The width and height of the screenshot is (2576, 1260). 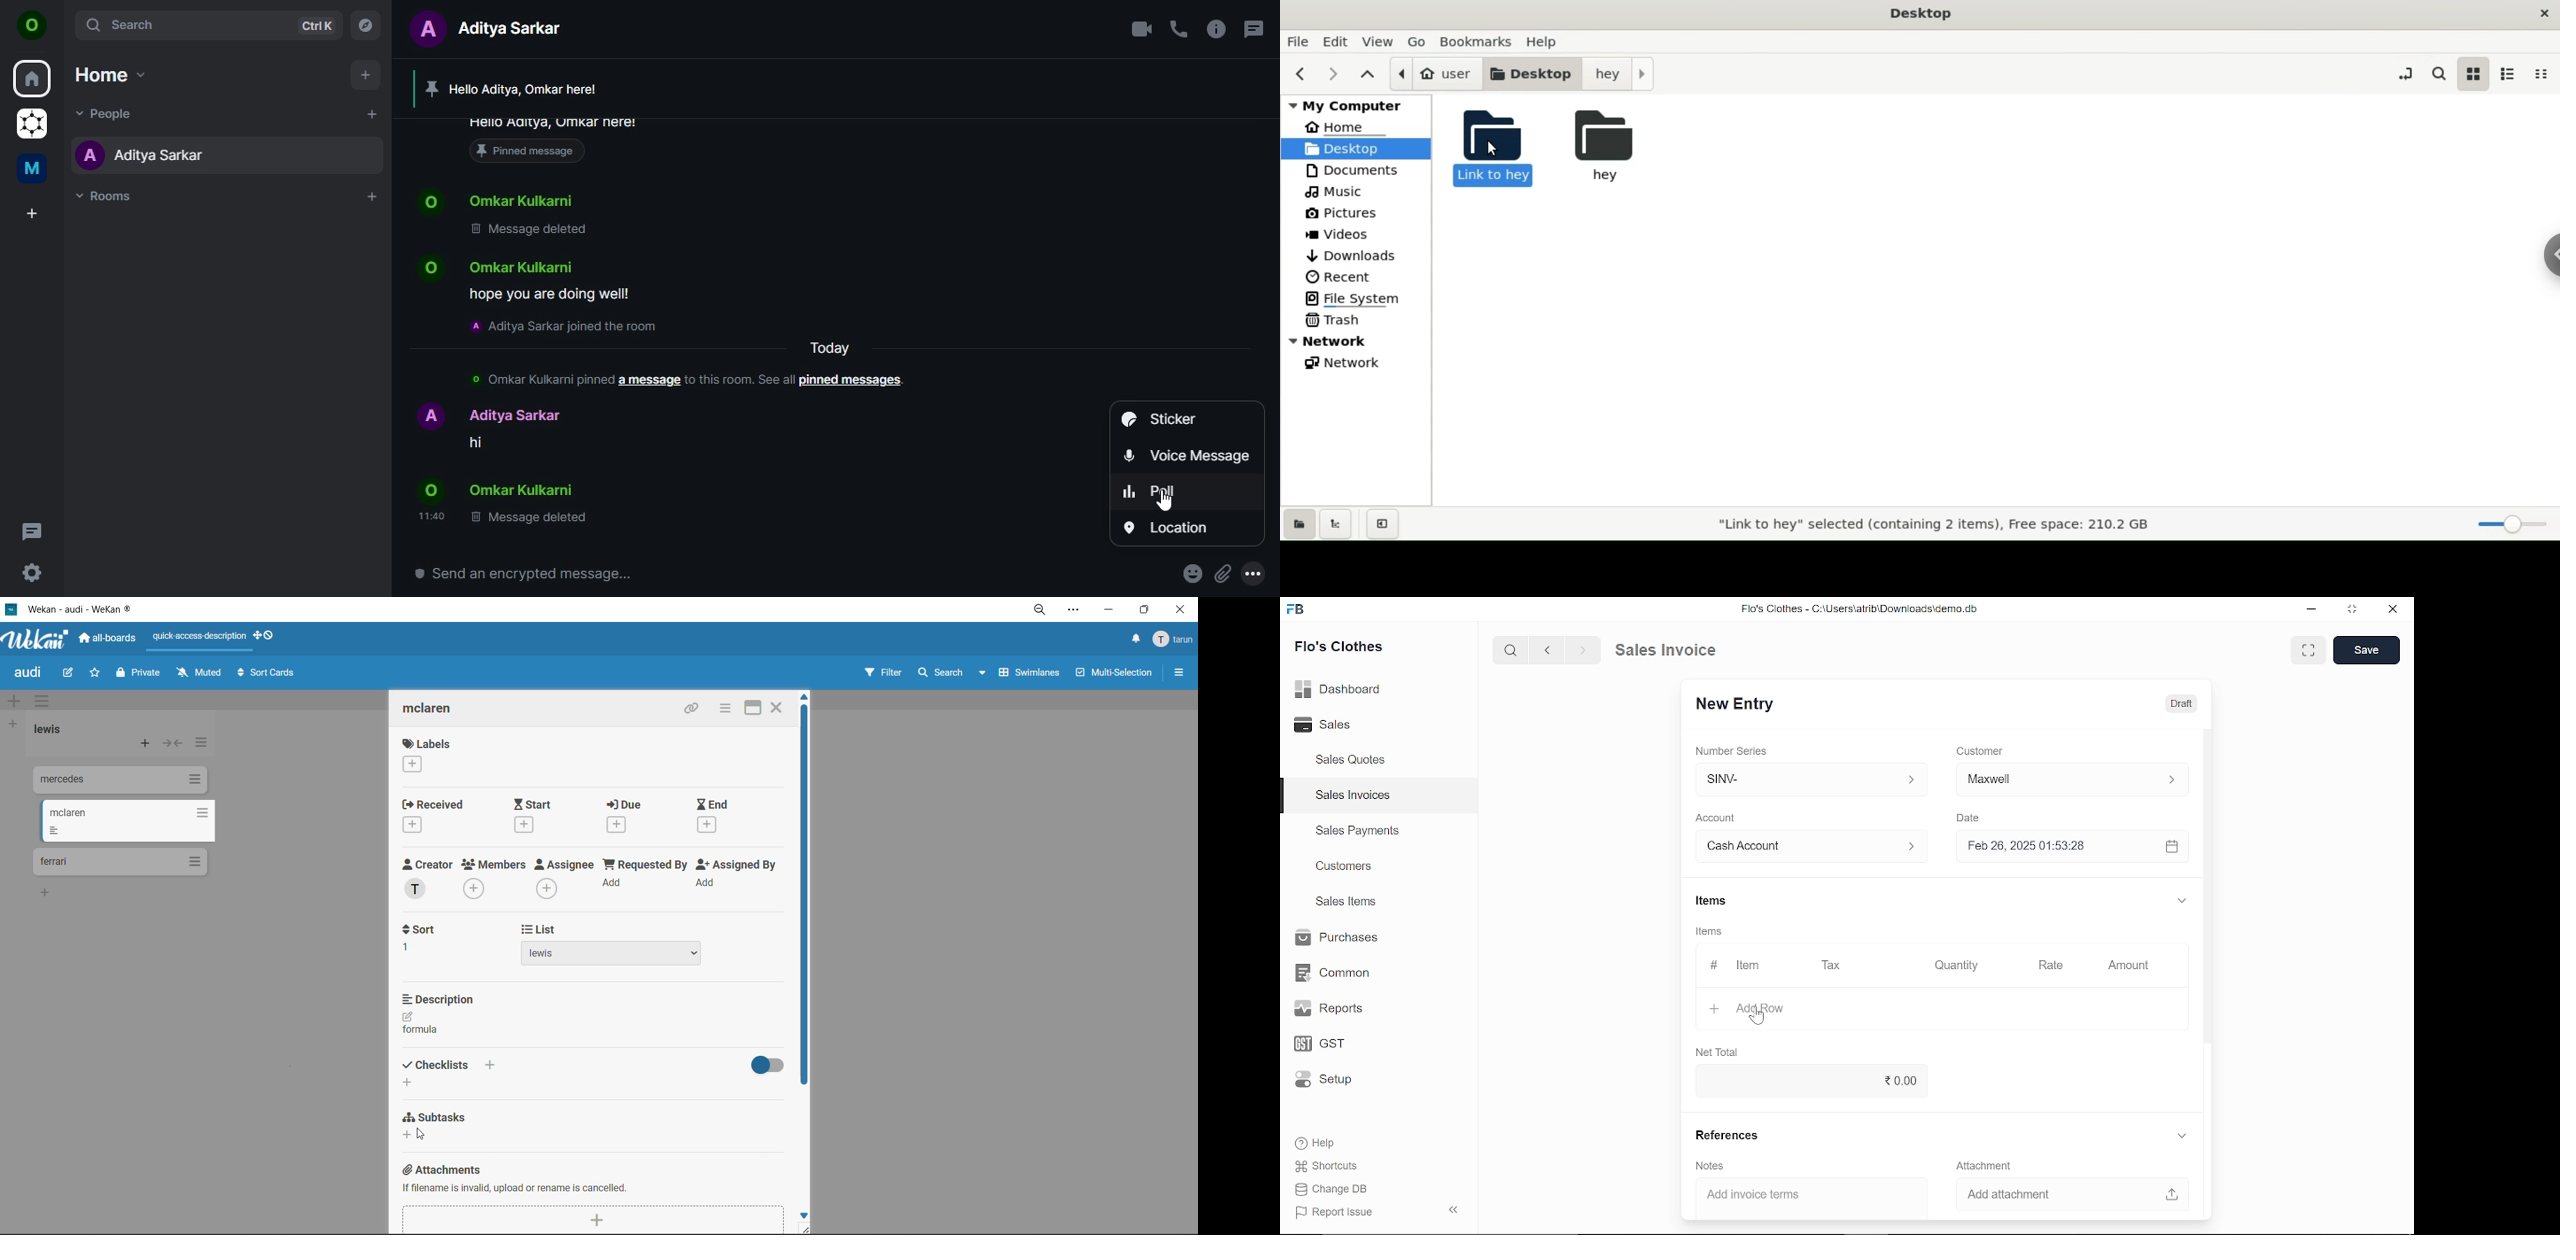 What do you see at coordinates (1187, 456) in the screenshot?
I see `voice message` at bounding box center [1187, 456].